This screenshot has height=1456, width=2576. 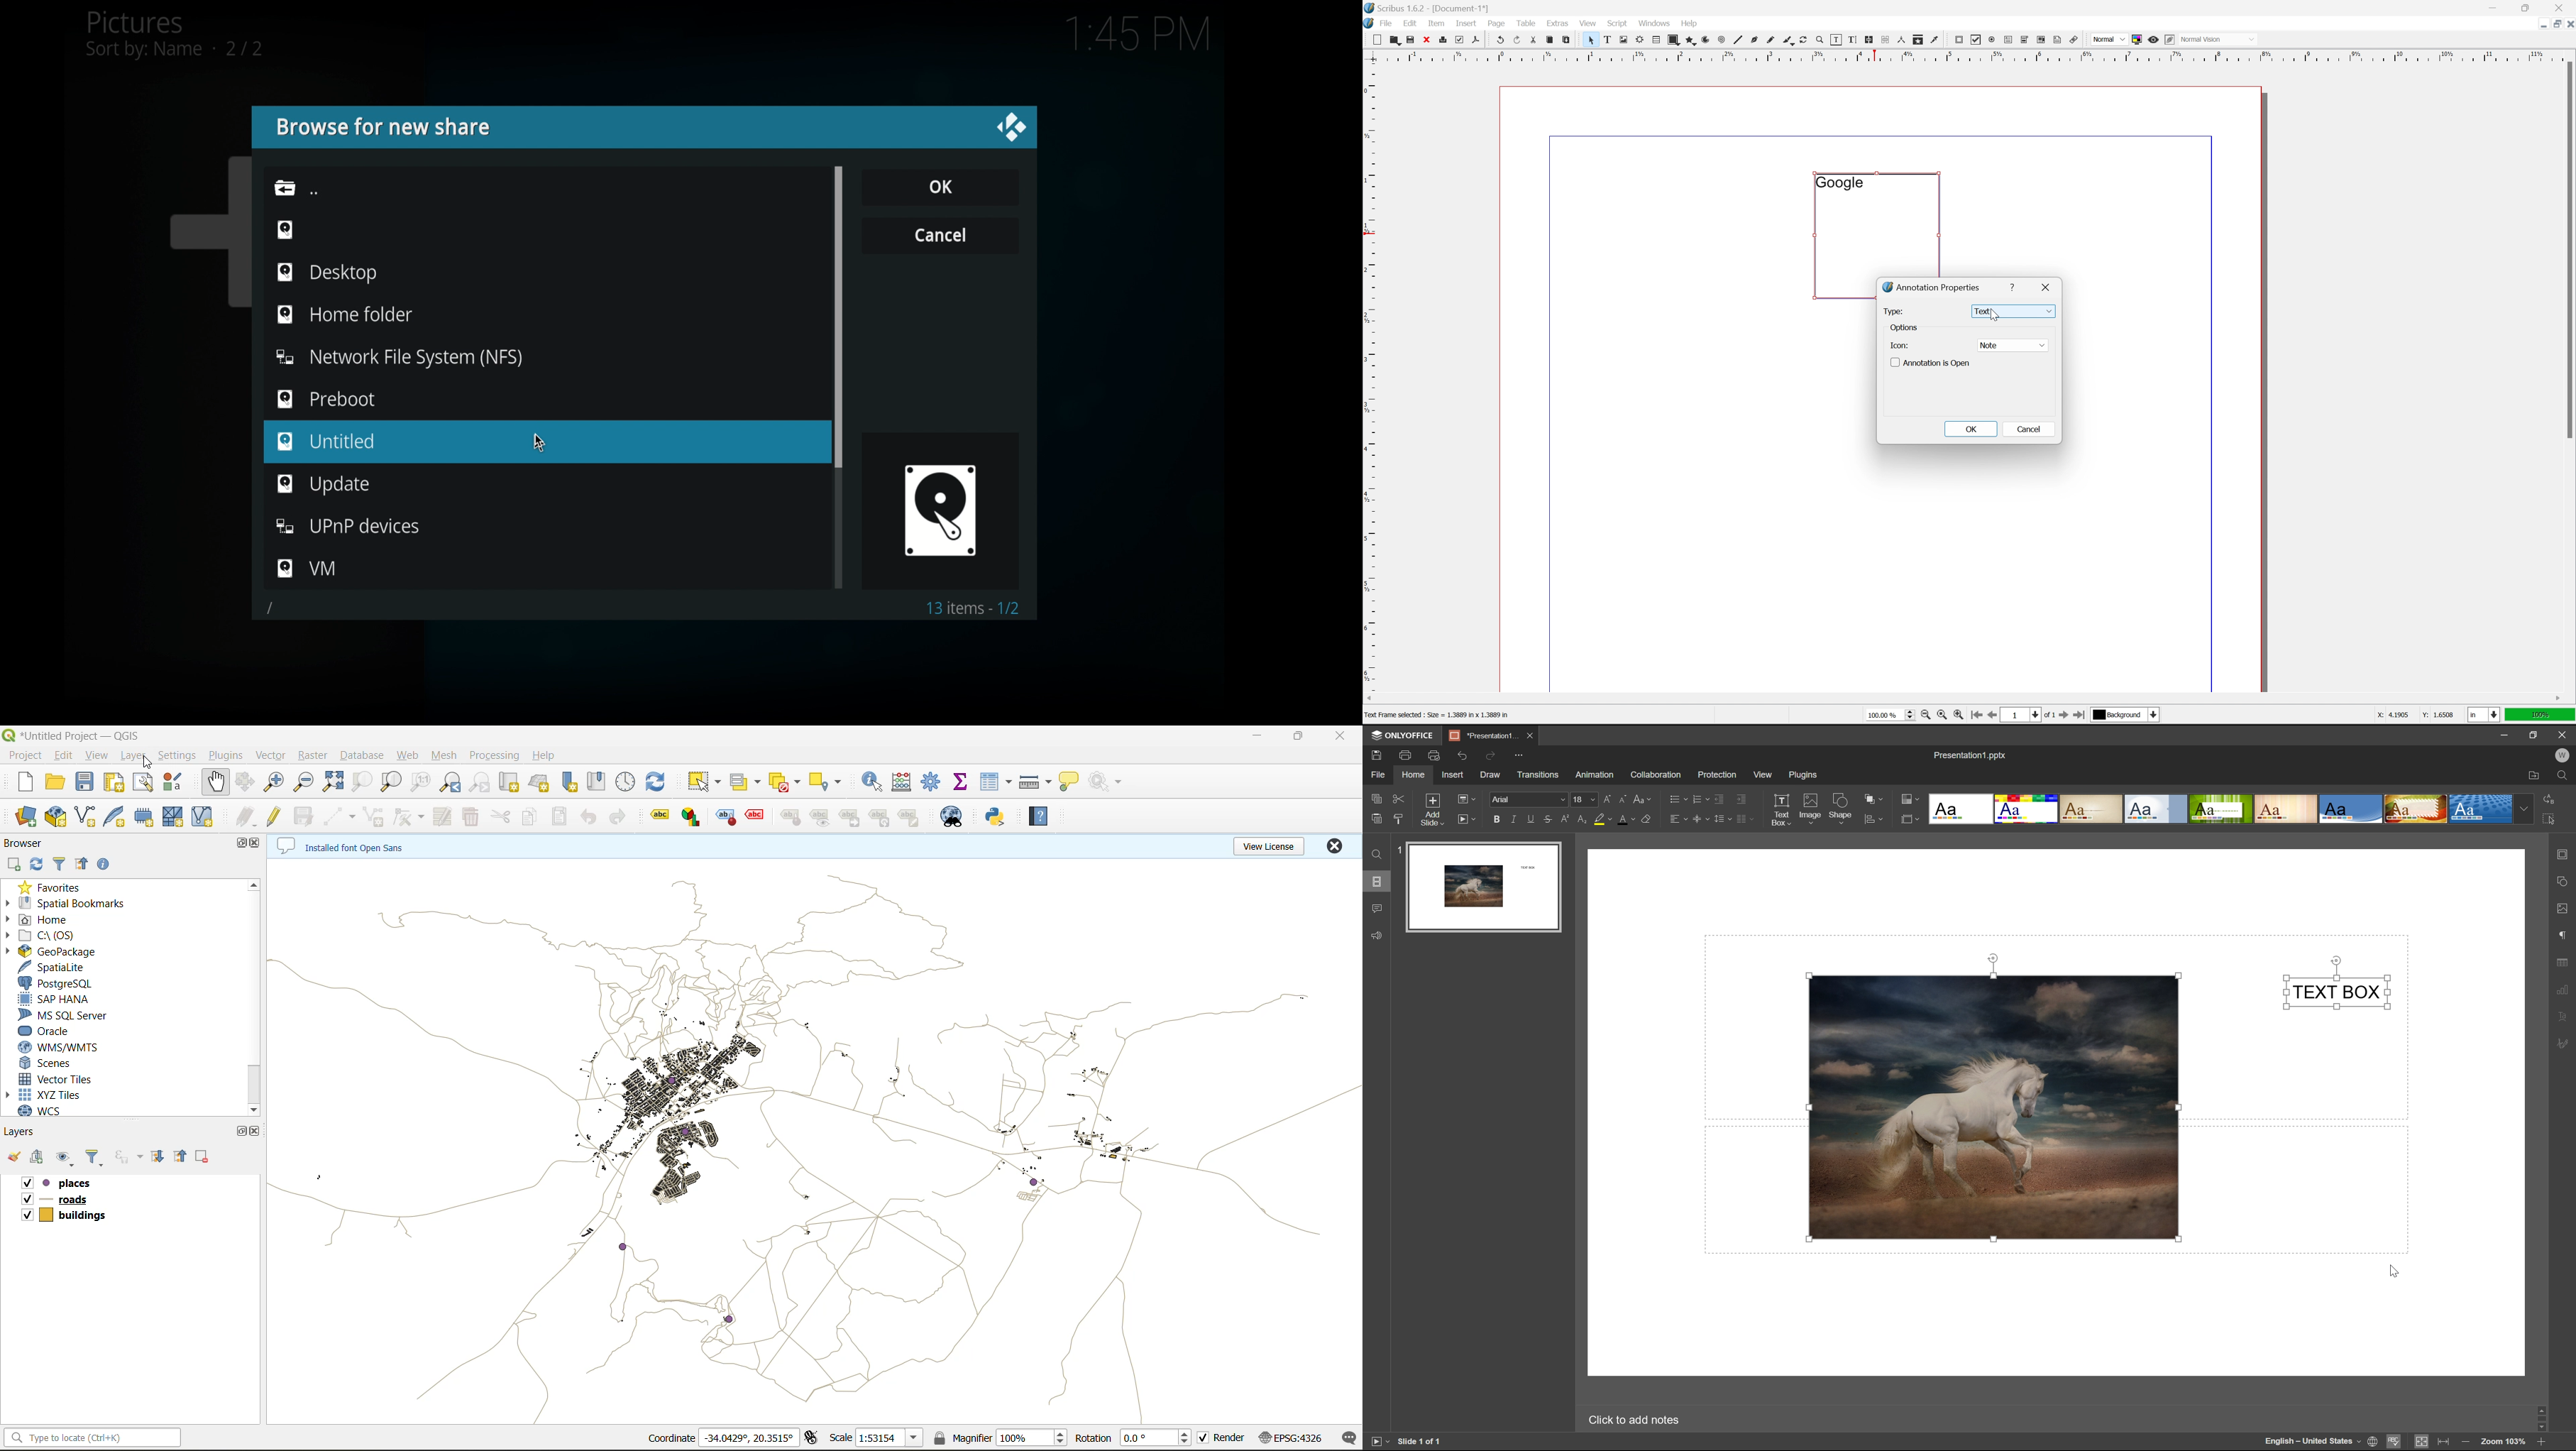 I want to click on new, so click(x=25, y=782).